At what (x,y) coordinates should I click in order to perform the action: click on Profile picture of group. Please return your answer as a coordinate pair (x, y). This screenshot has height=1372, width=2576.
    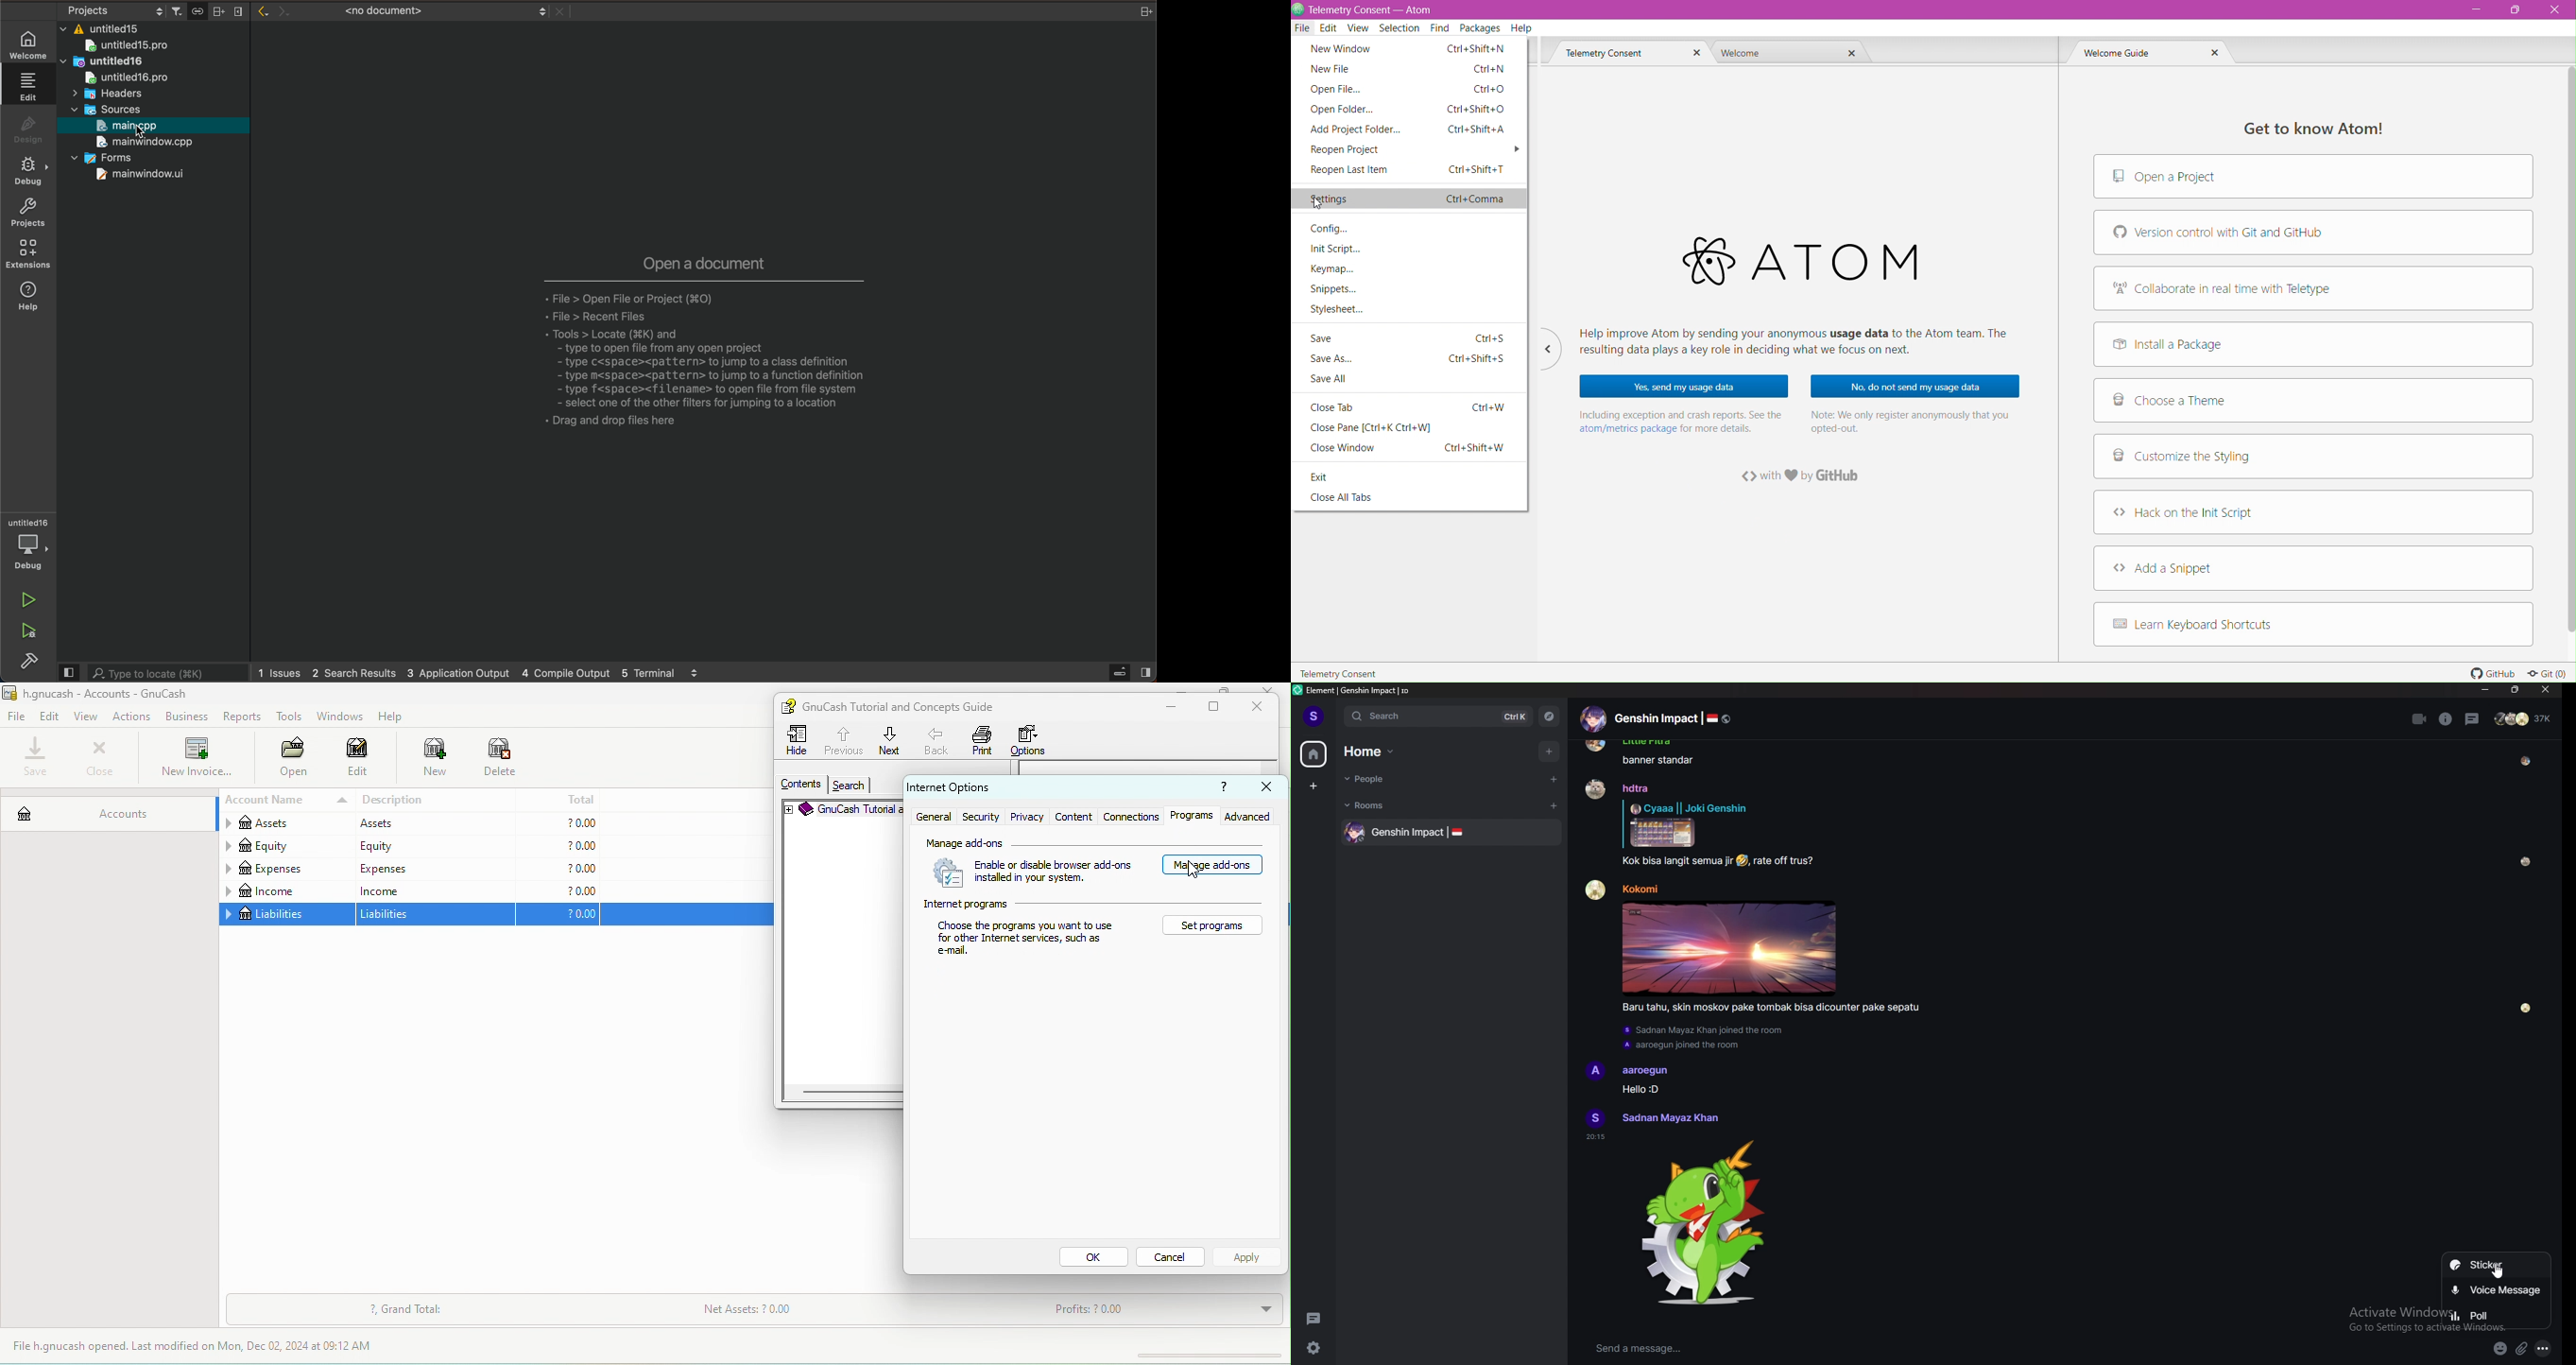
    Looking at the image, I should click on (1355, 832).